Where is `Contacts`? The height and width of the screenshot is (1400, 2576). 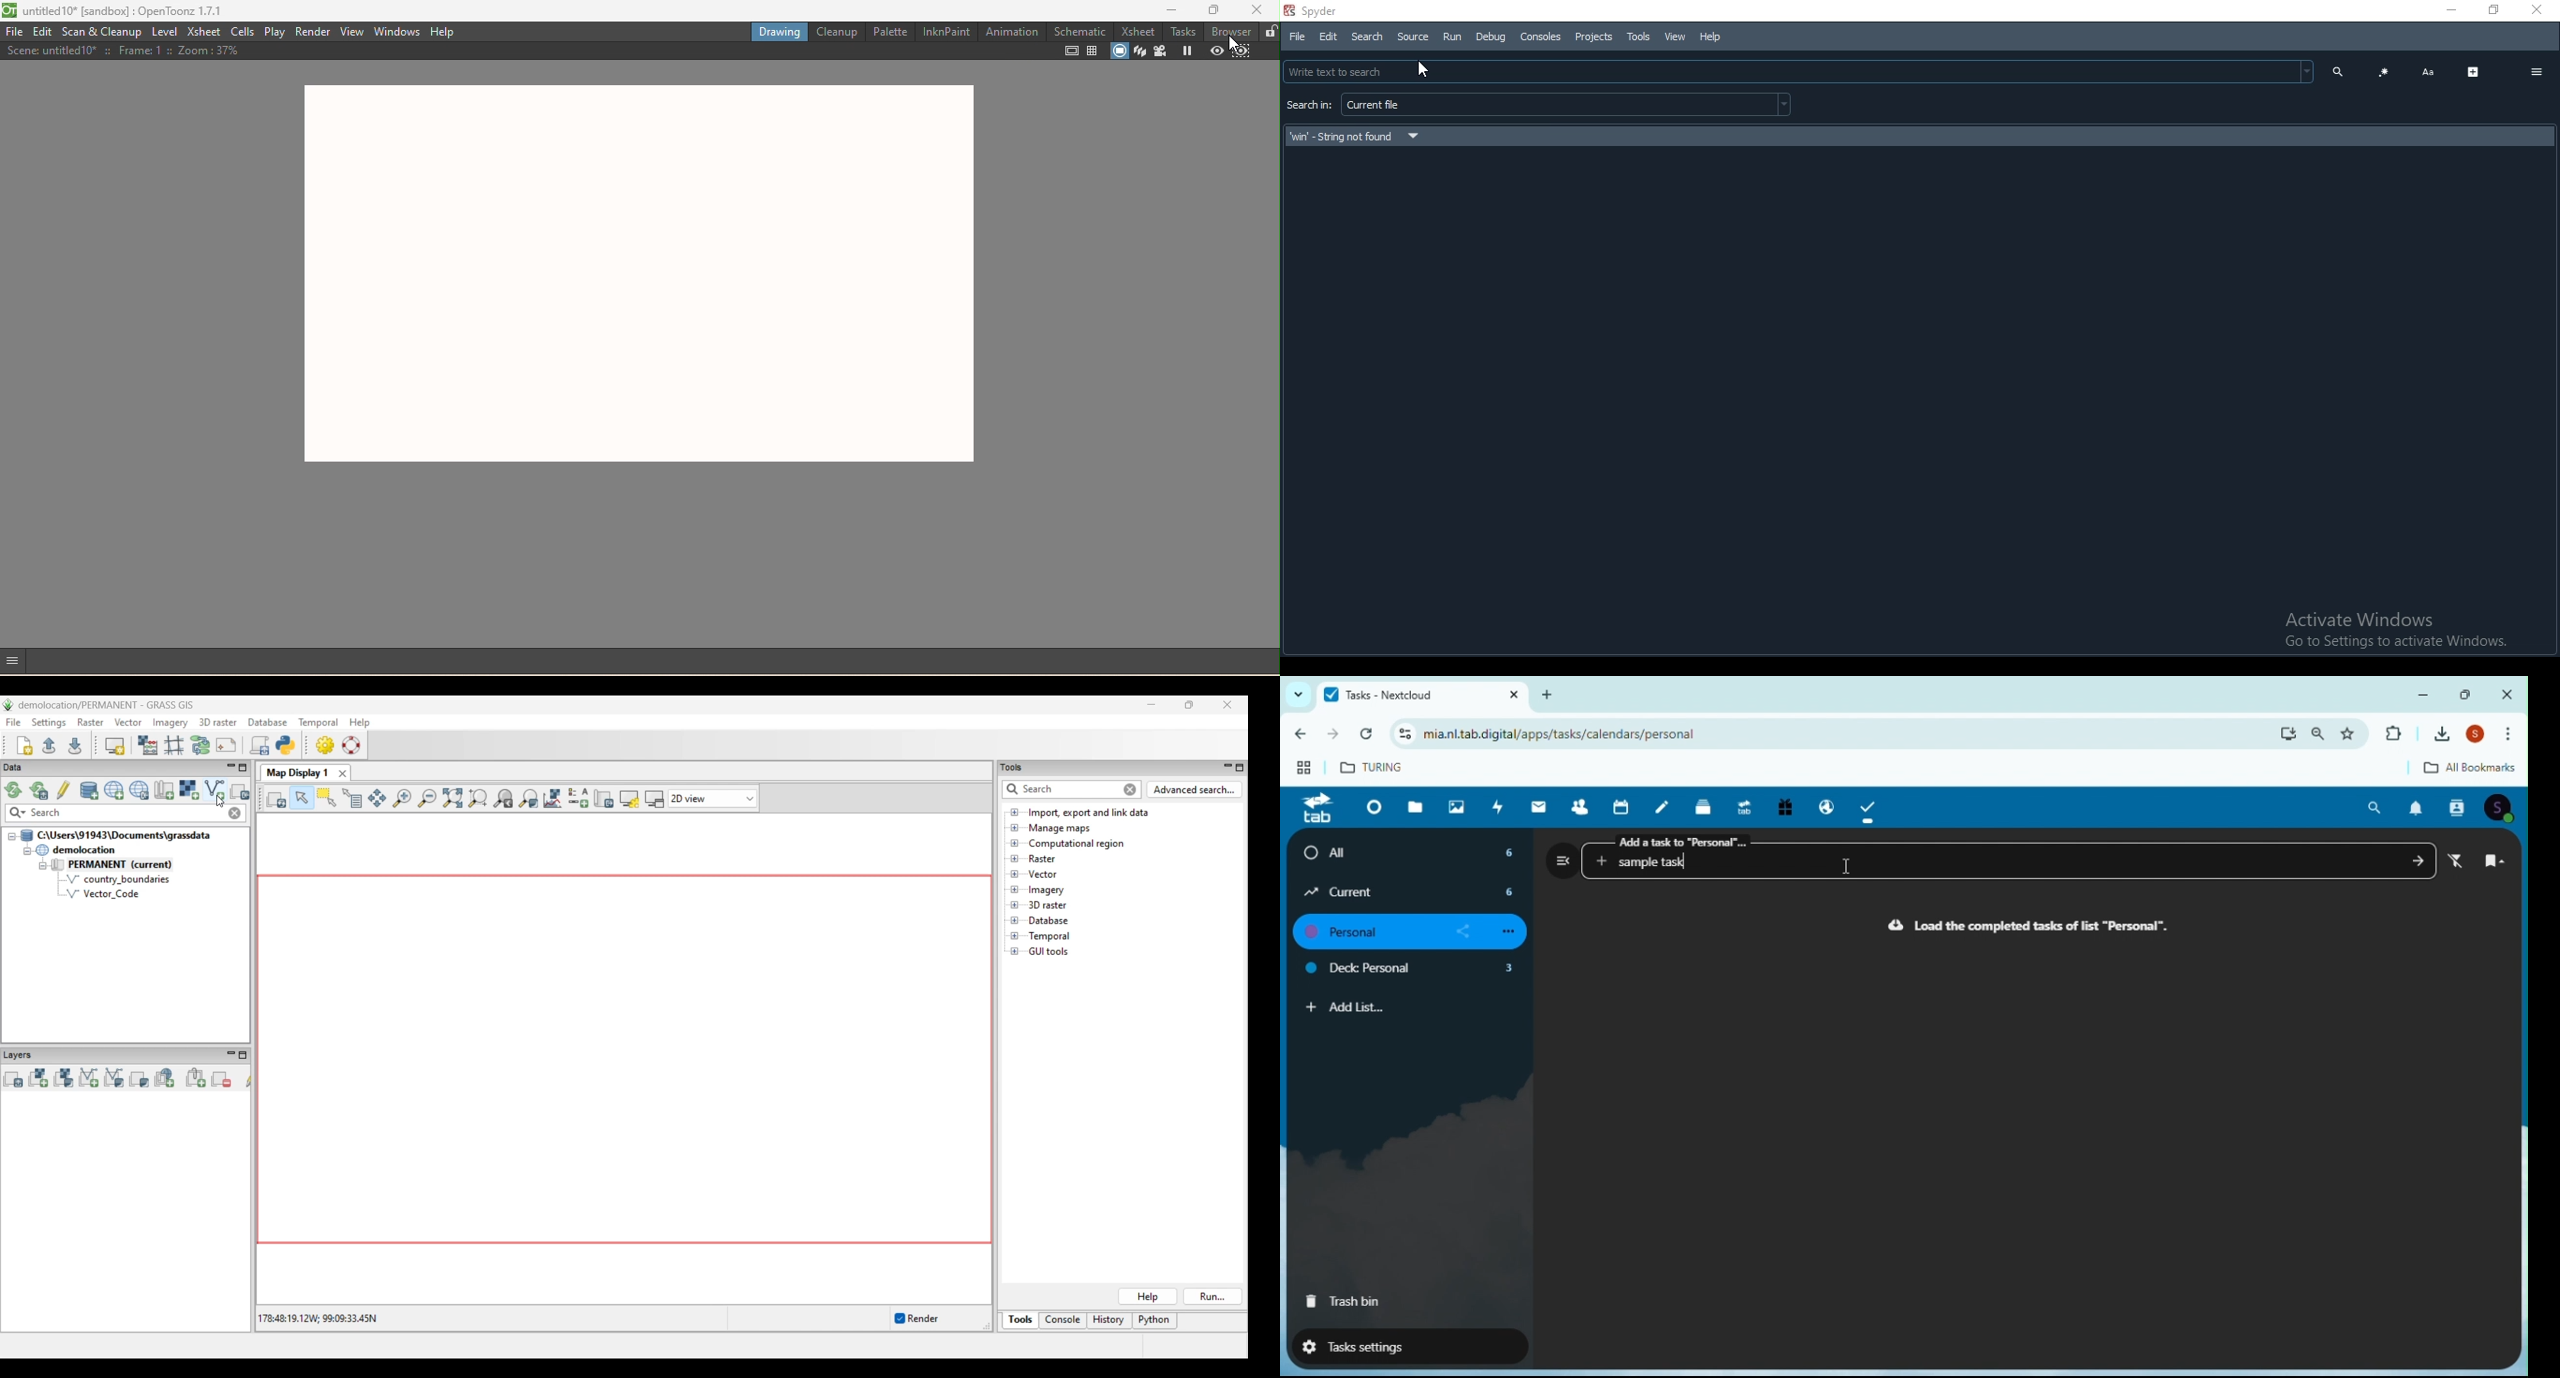 Contacts is located at coordinates (1579, 806).